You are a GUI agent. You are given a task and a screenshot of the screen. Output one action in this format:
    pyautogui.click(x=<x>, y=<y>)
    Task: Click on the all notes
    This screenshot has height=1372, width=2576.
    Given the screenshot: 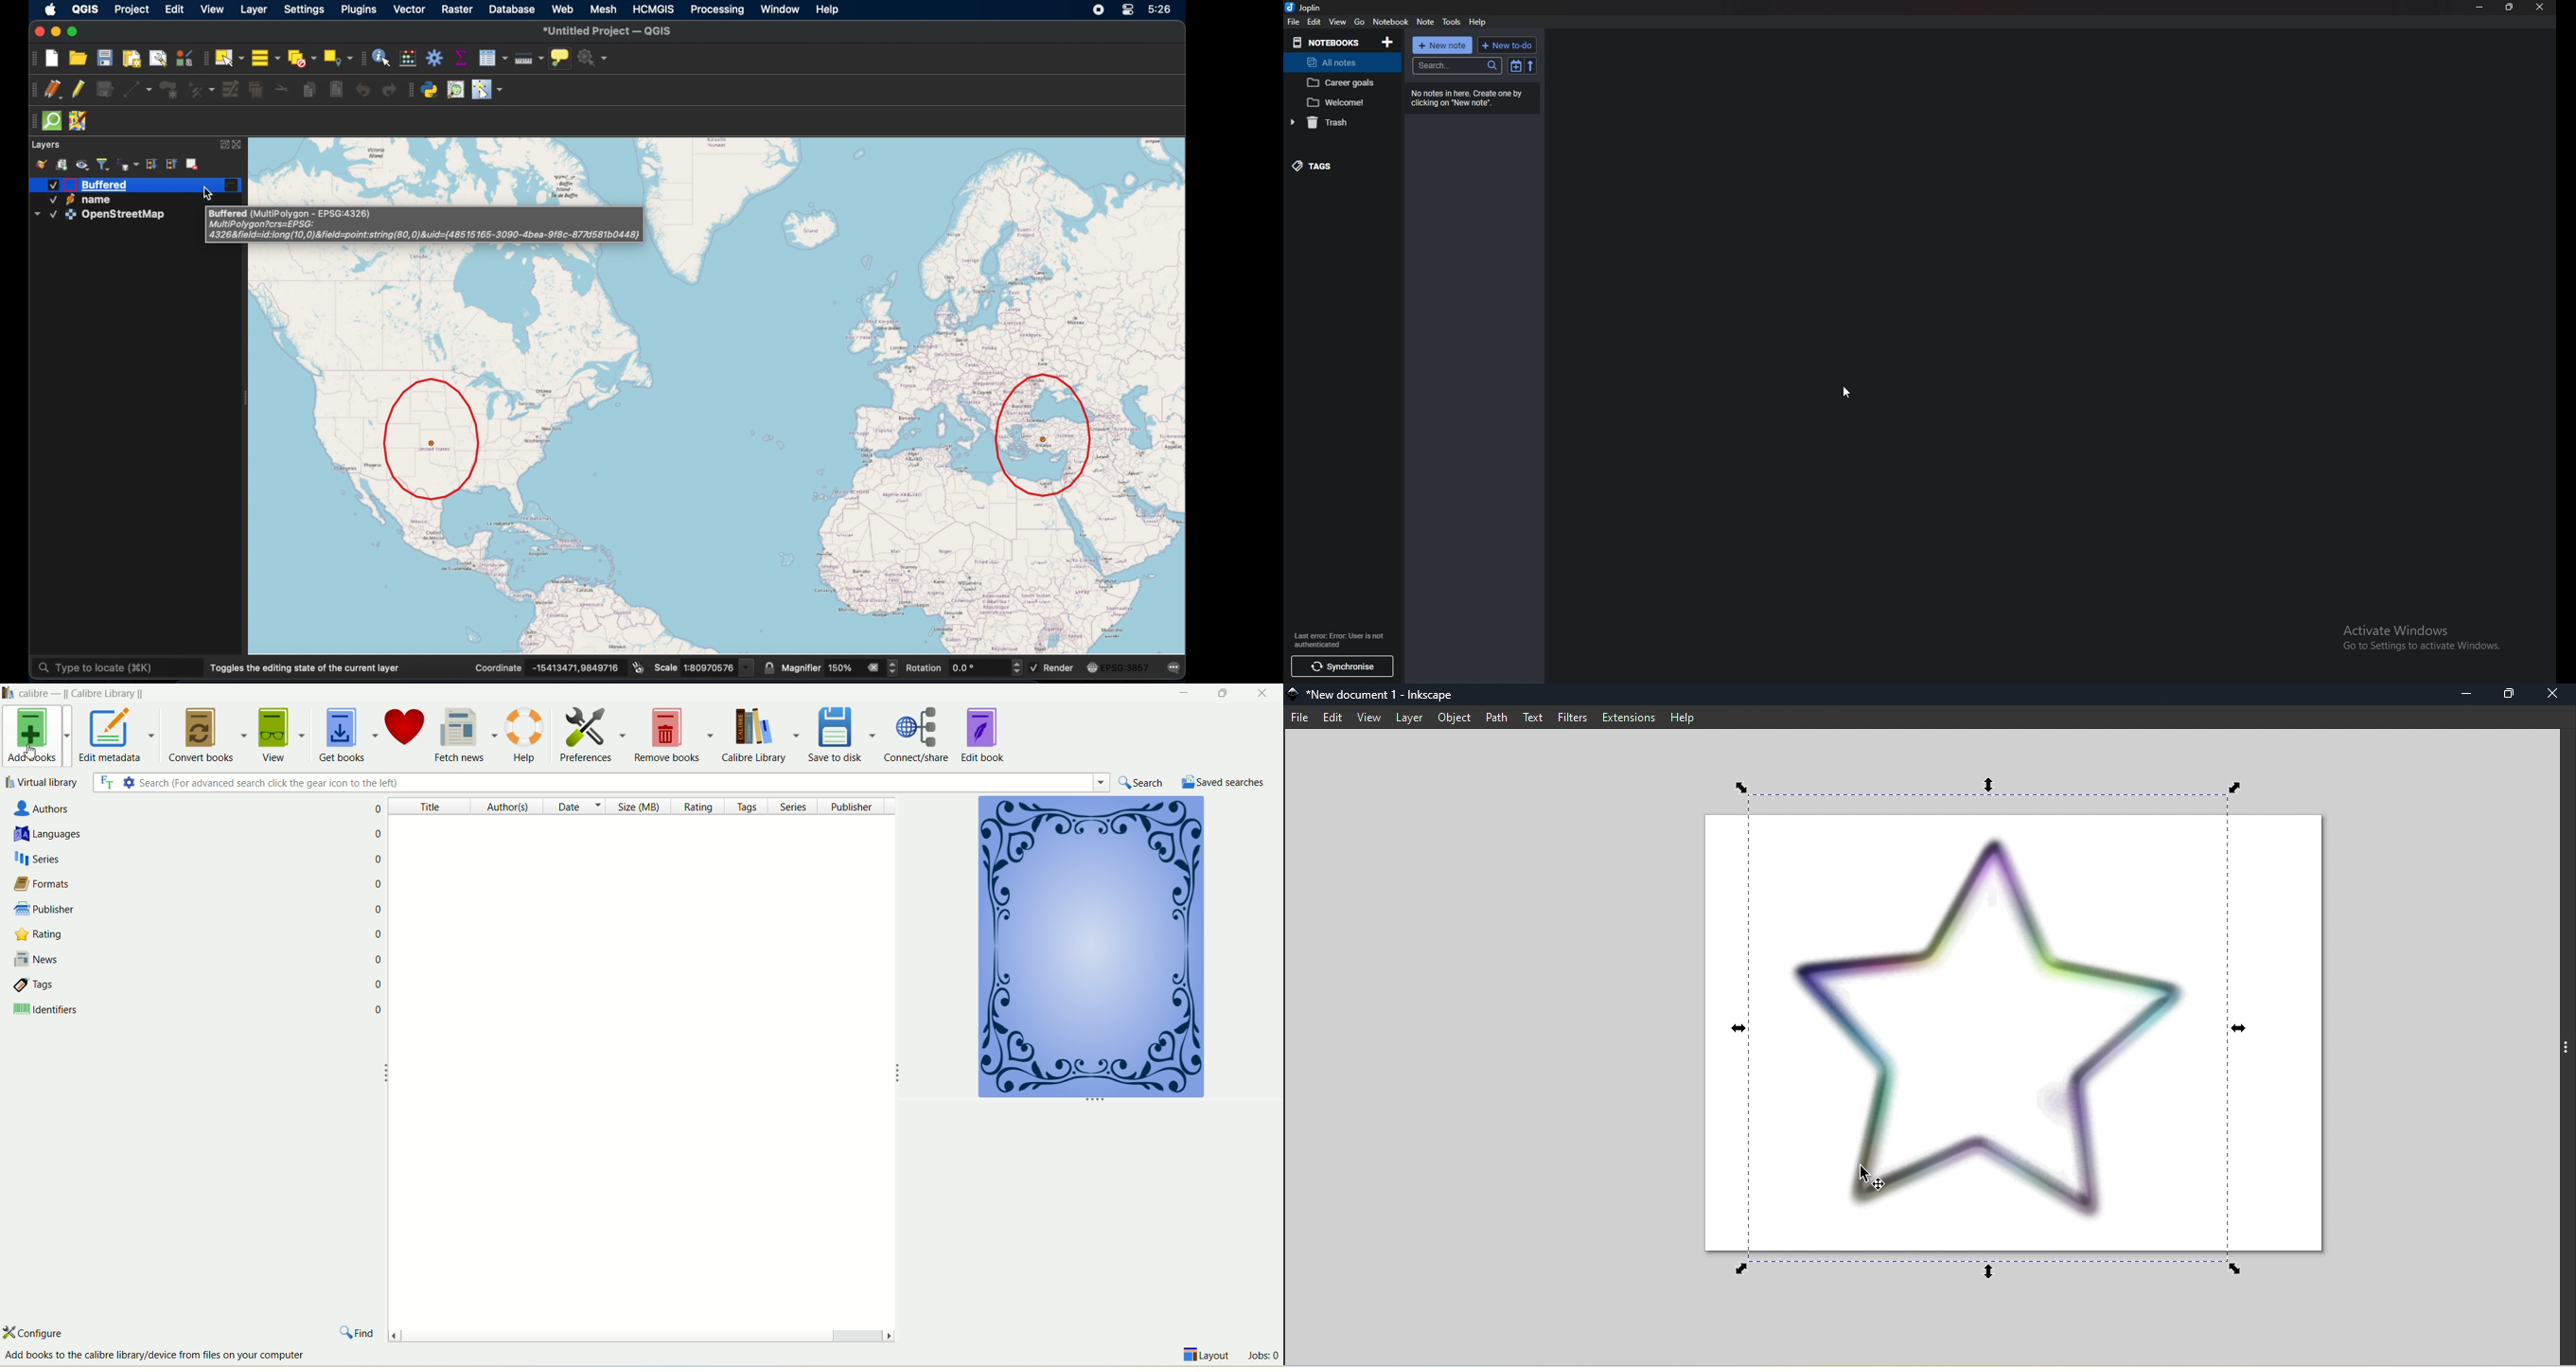 What is the action you would take?
    pyautogui.click(x=1336, y=62)
    